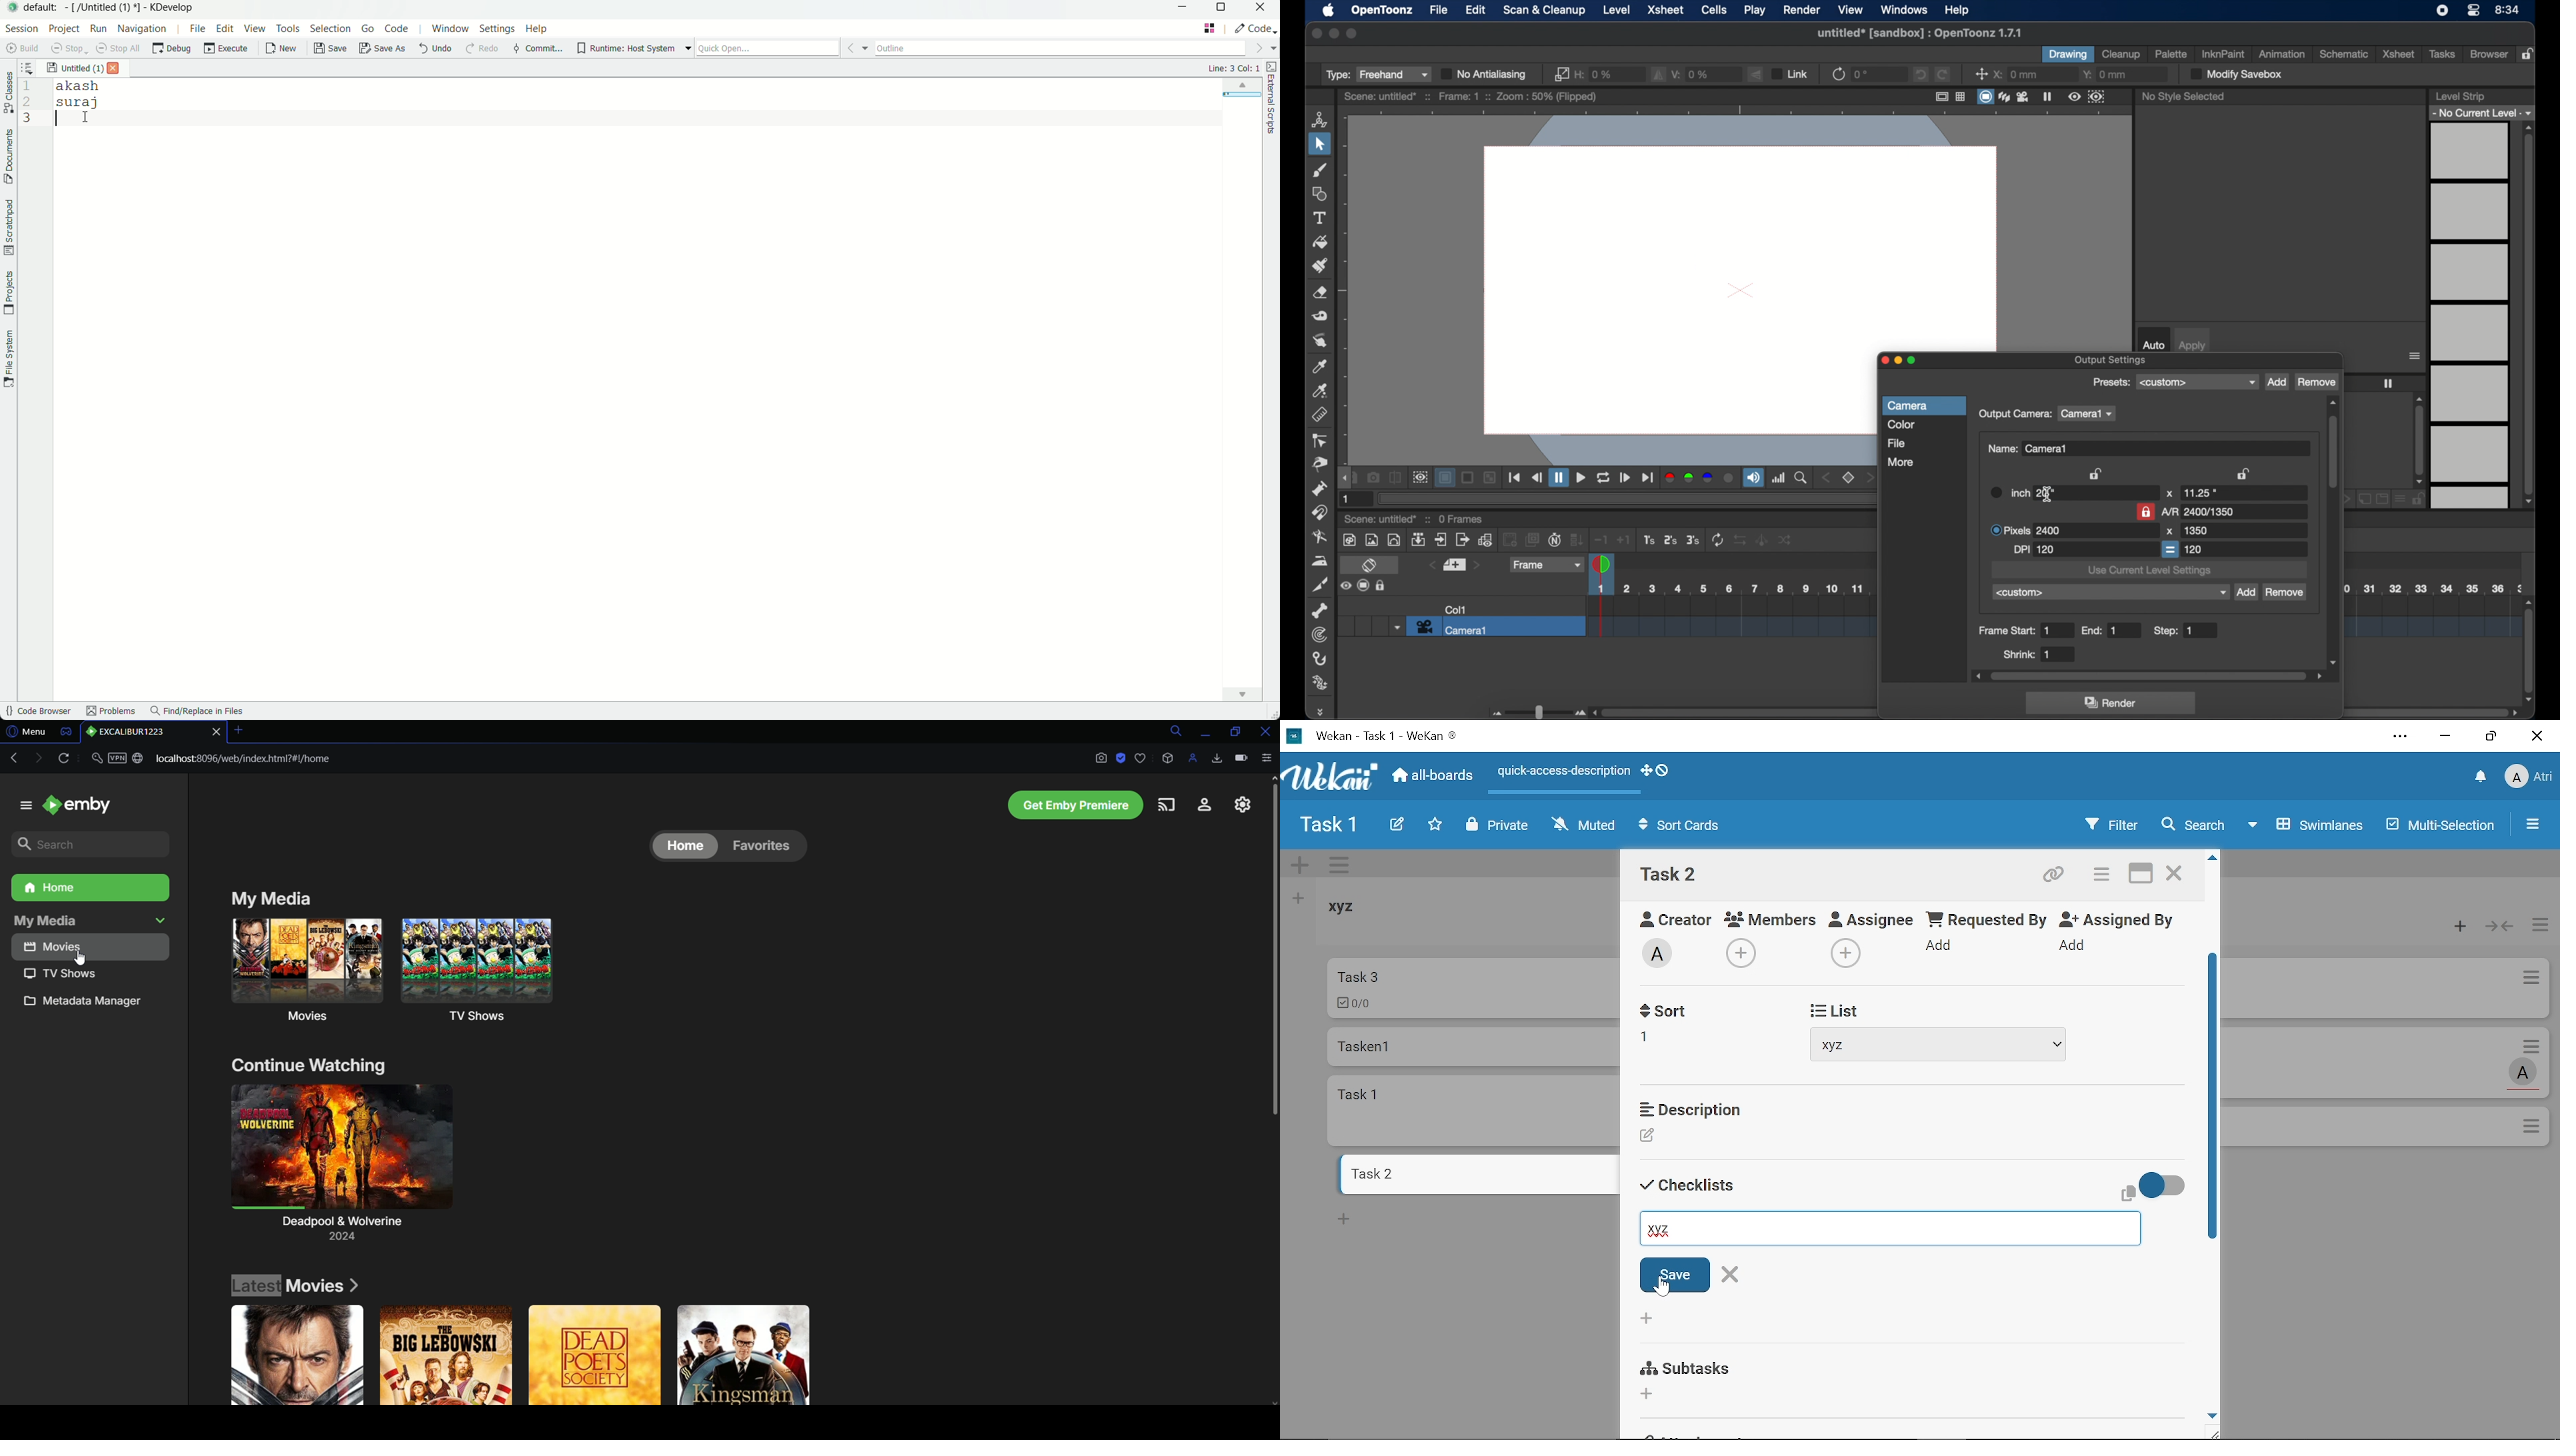 This screenshot has width=2576, height=1456. I want to click on pixels, so click(2027, 530).